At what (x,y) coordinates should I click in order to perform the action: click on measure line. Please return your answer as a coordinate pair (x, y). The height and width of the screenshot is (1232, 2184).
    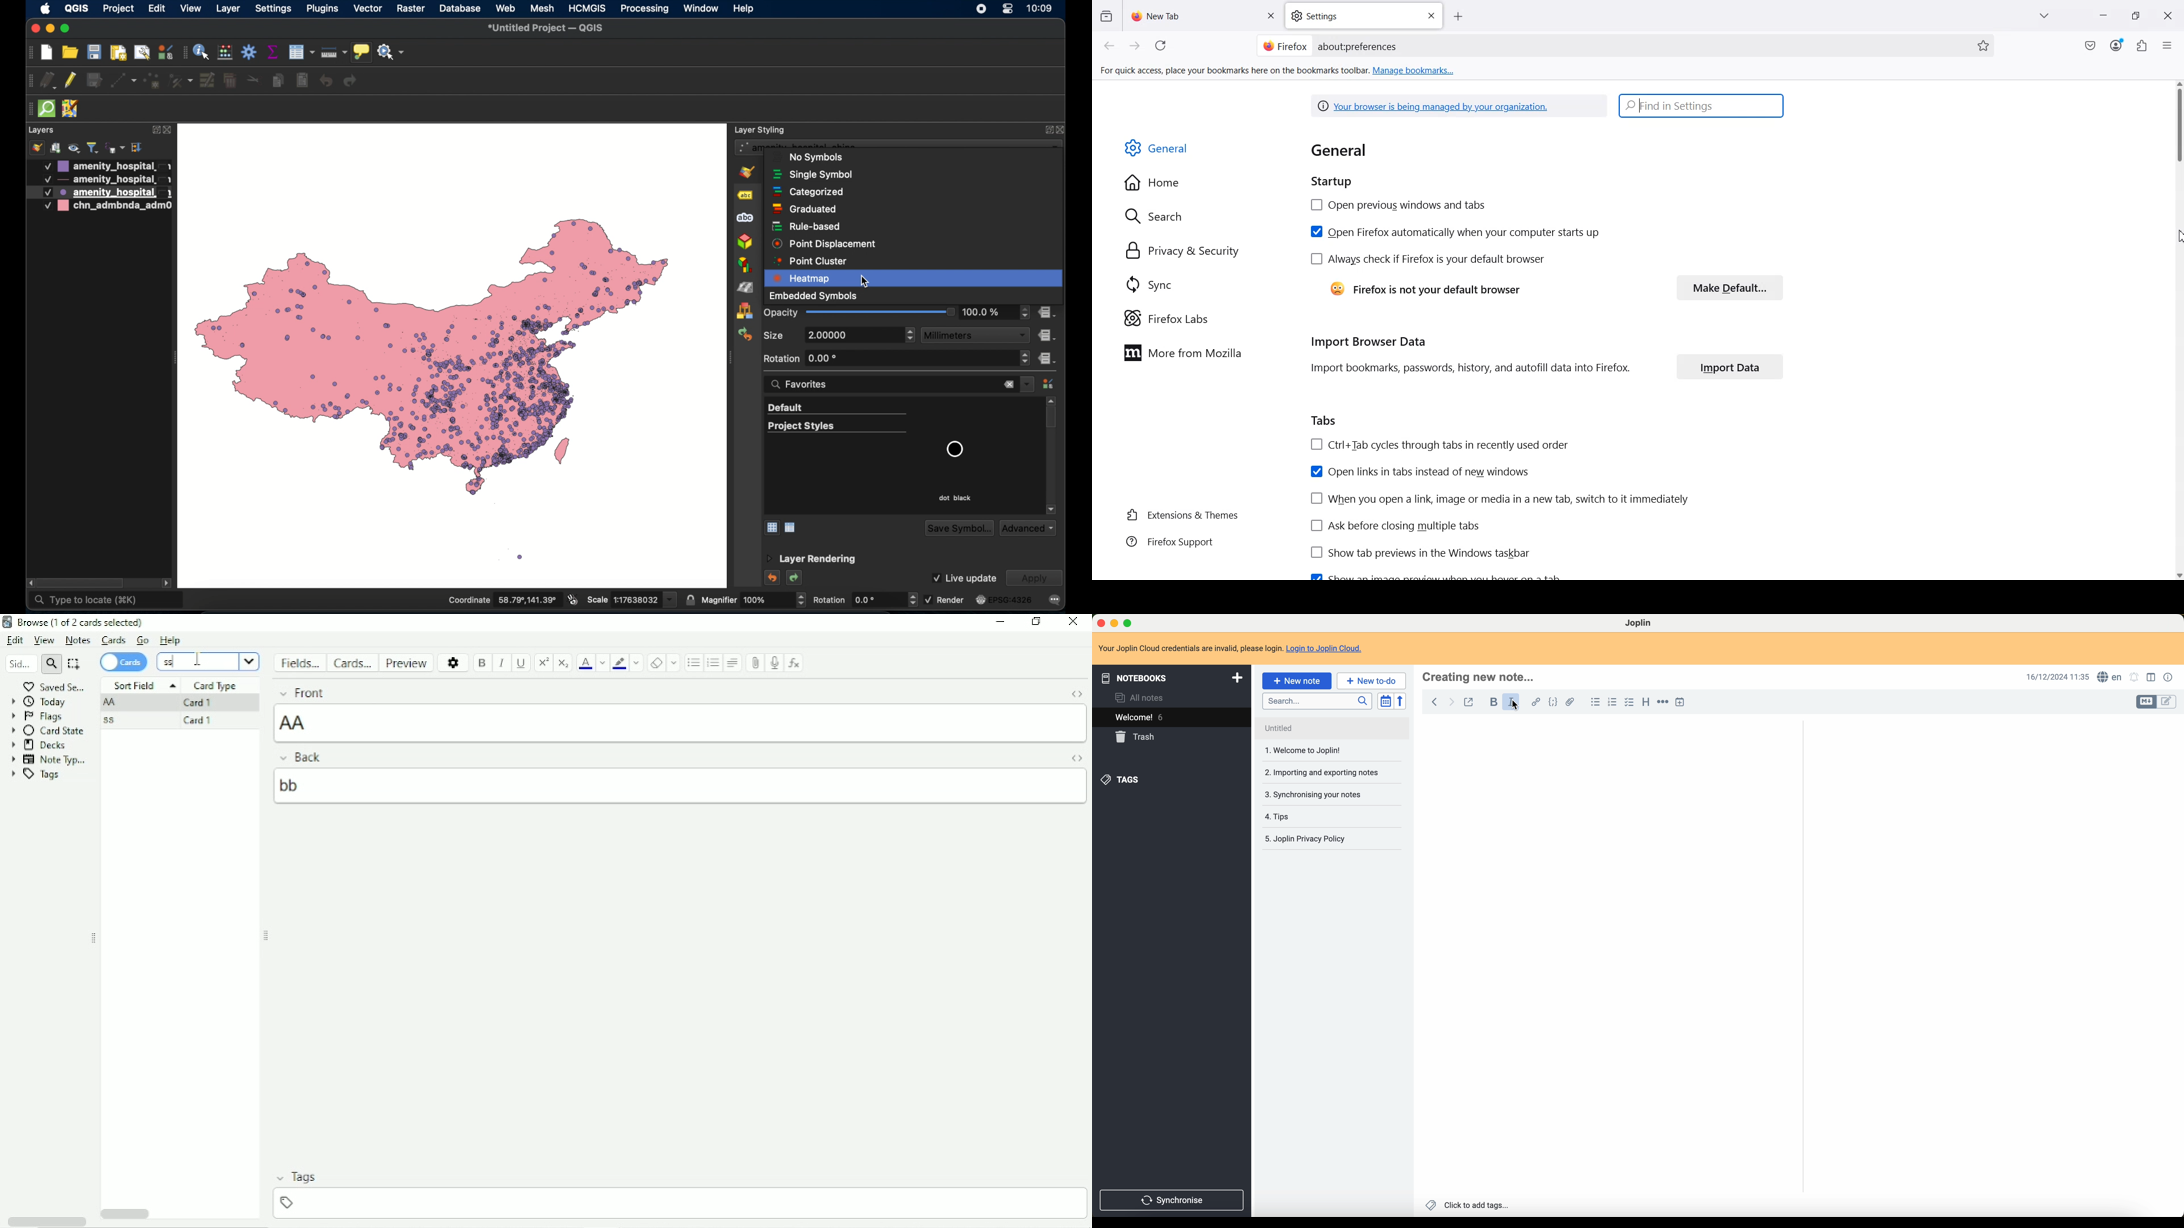
    Looking at the image, I should click on (334, 52).